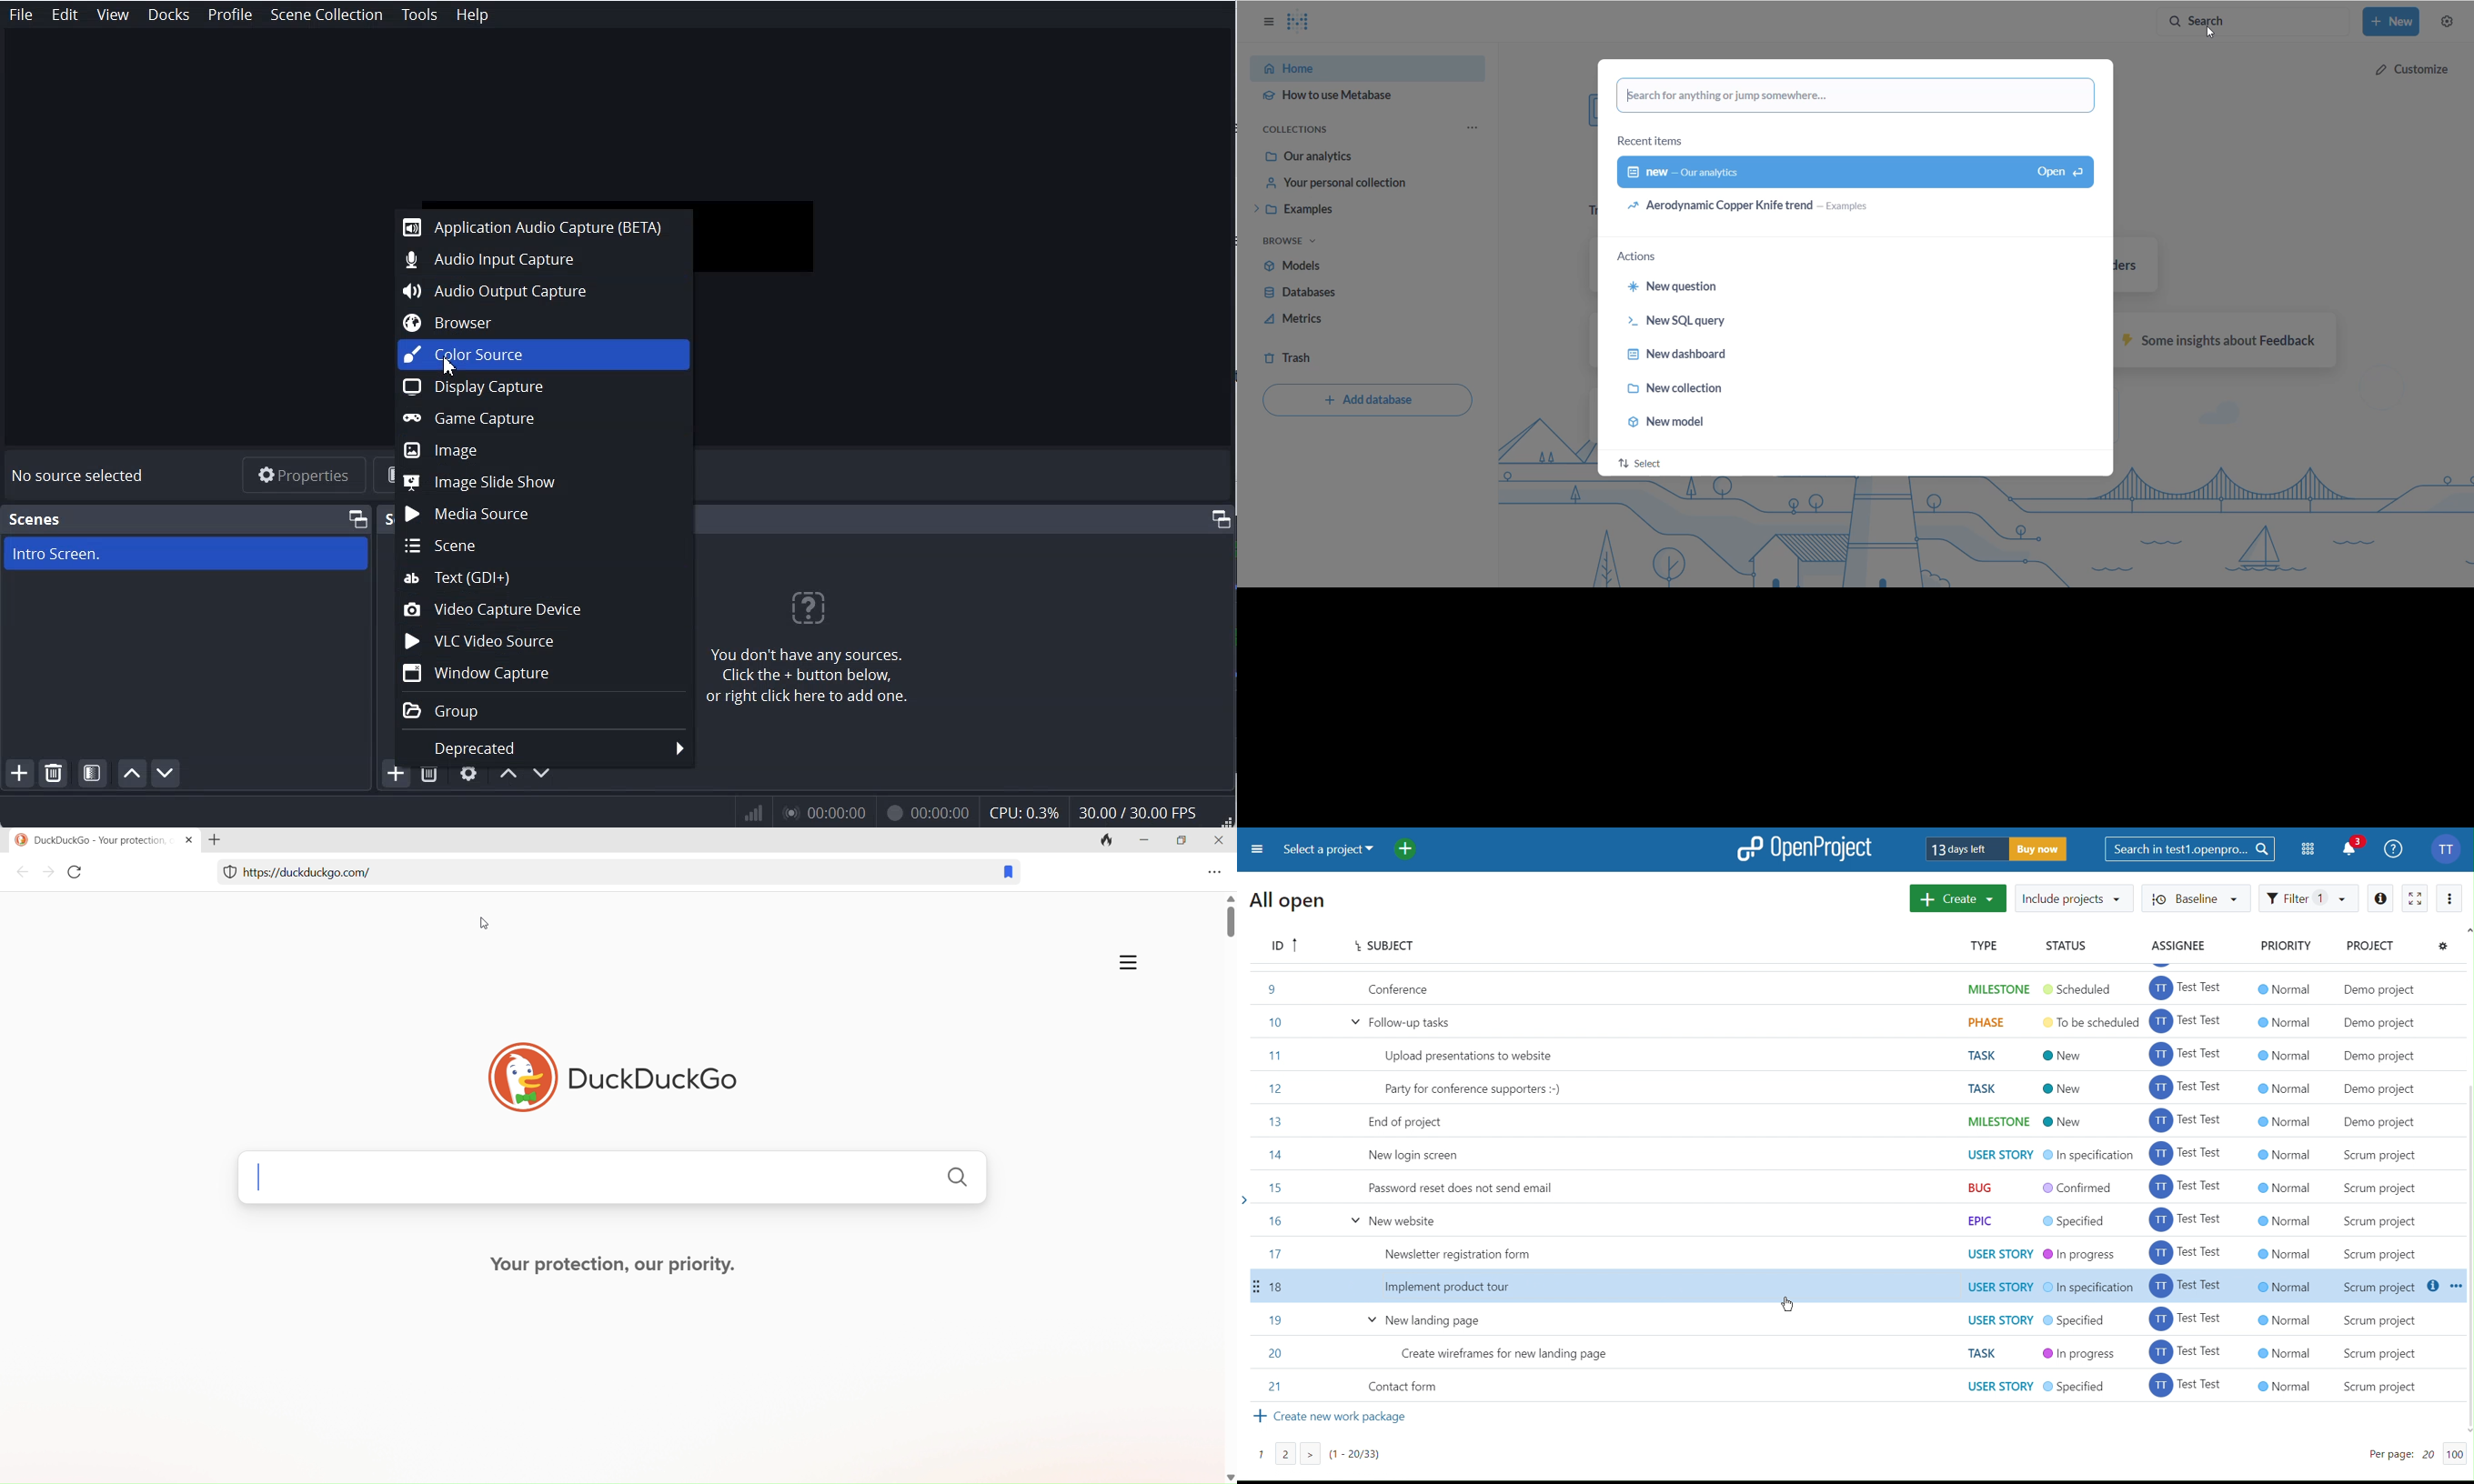  I want to click on forward, so click(48, 874).